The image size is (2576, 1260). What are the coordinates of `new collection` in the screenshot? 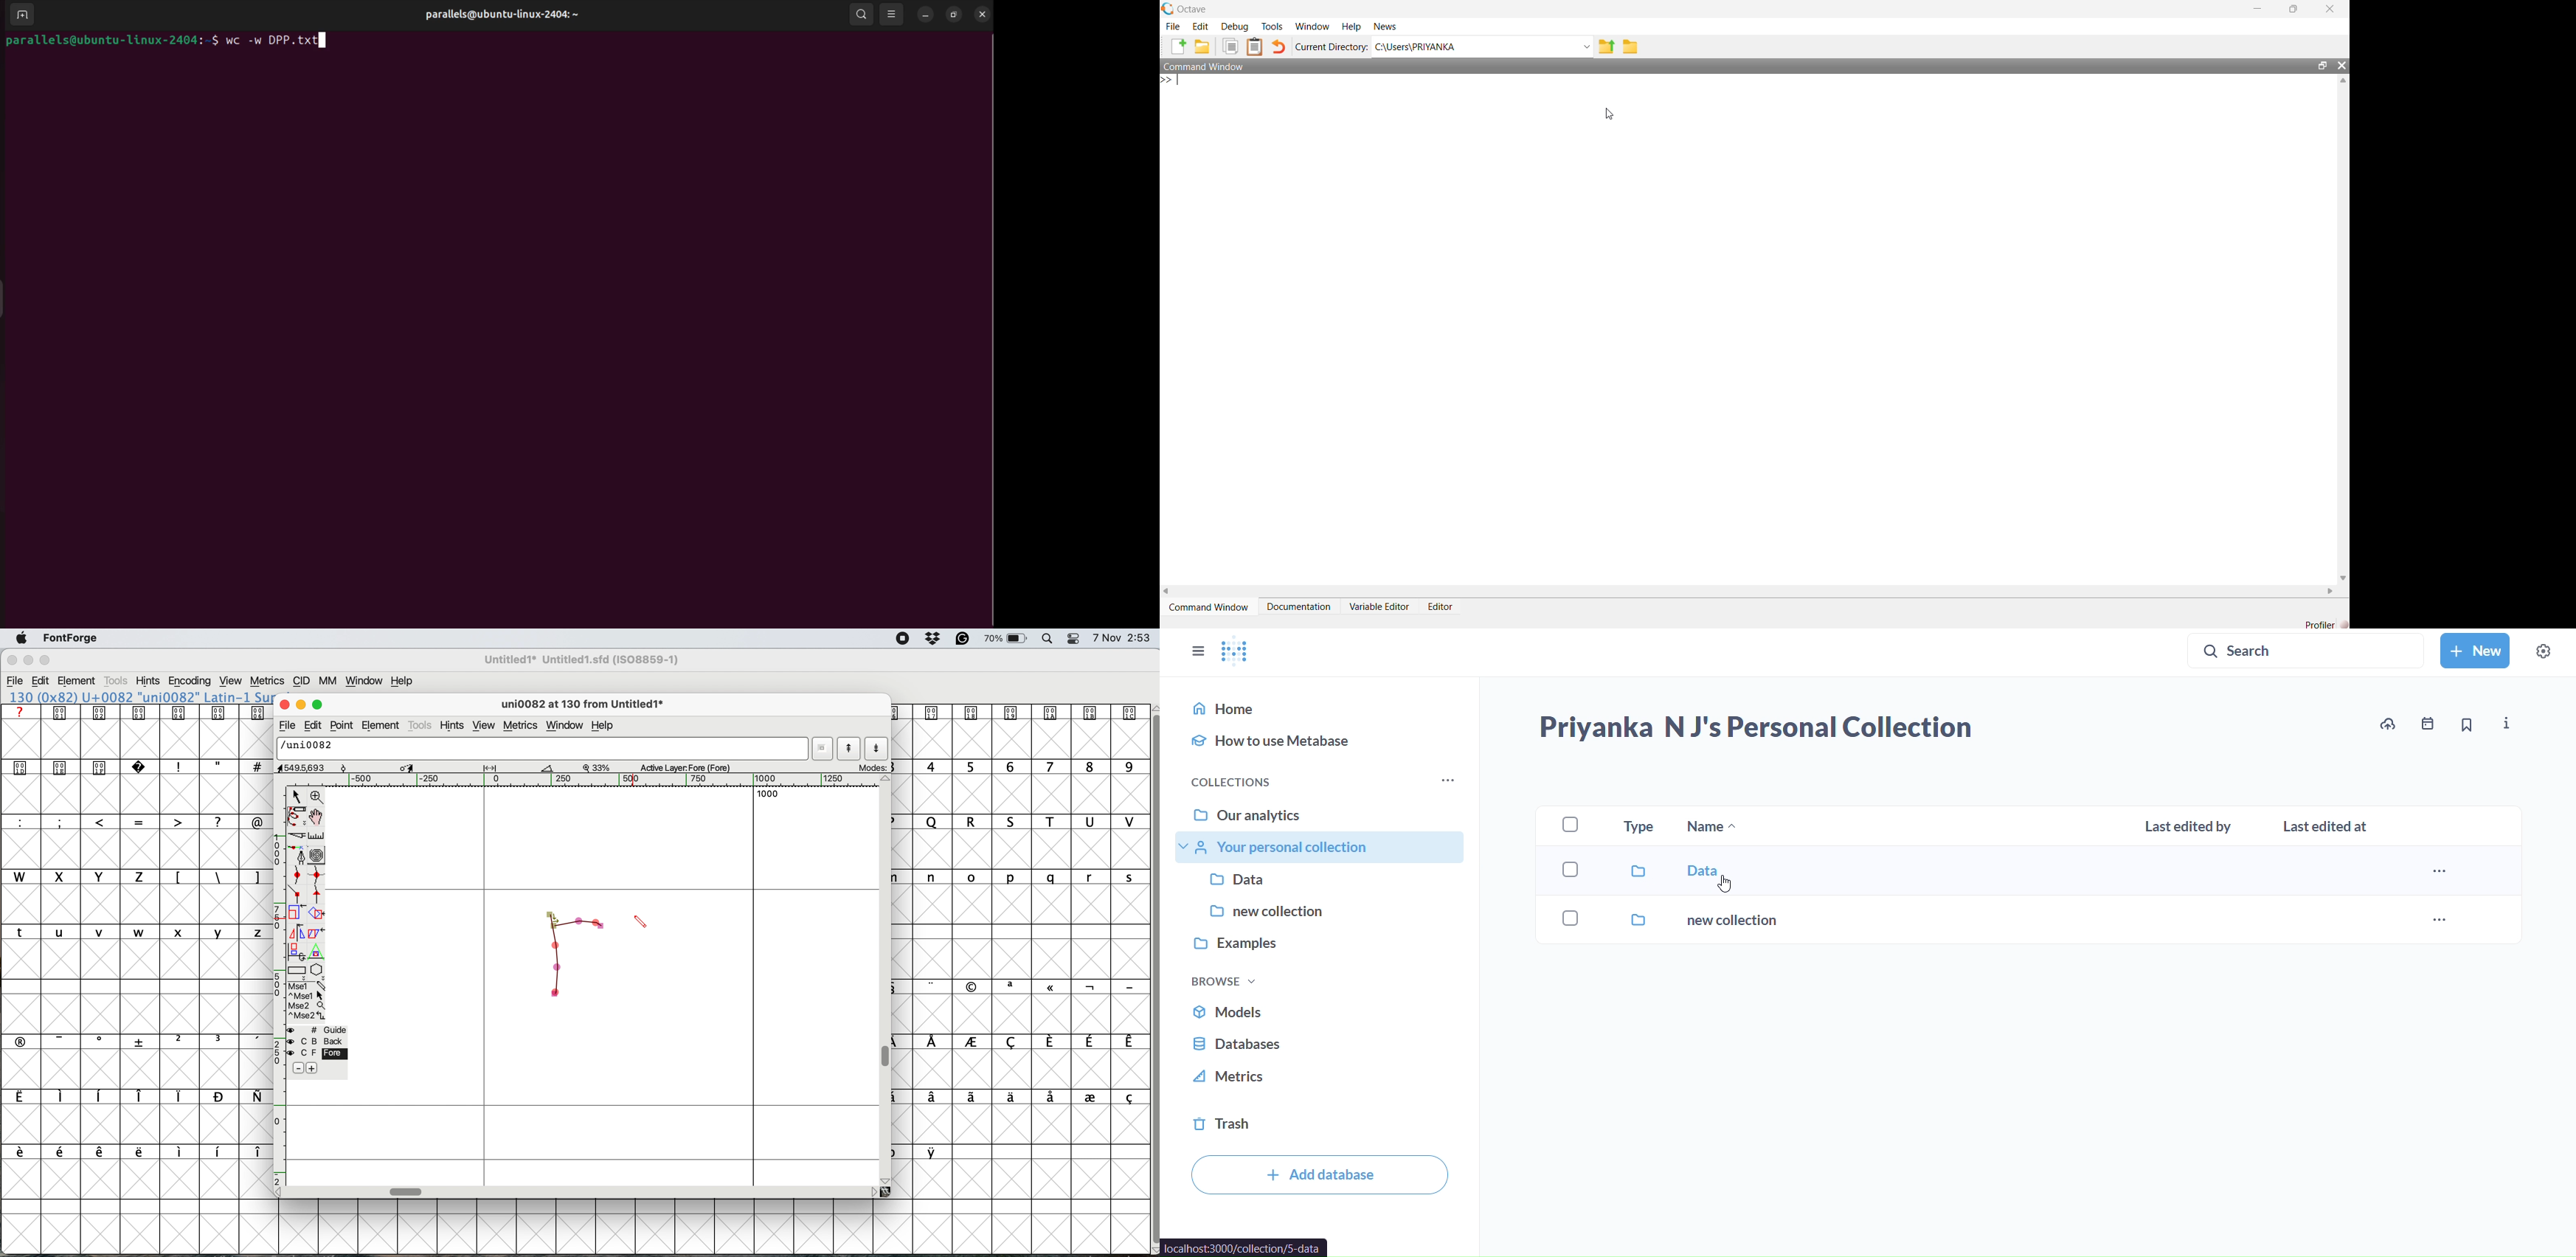 It's located at (1682, 921).